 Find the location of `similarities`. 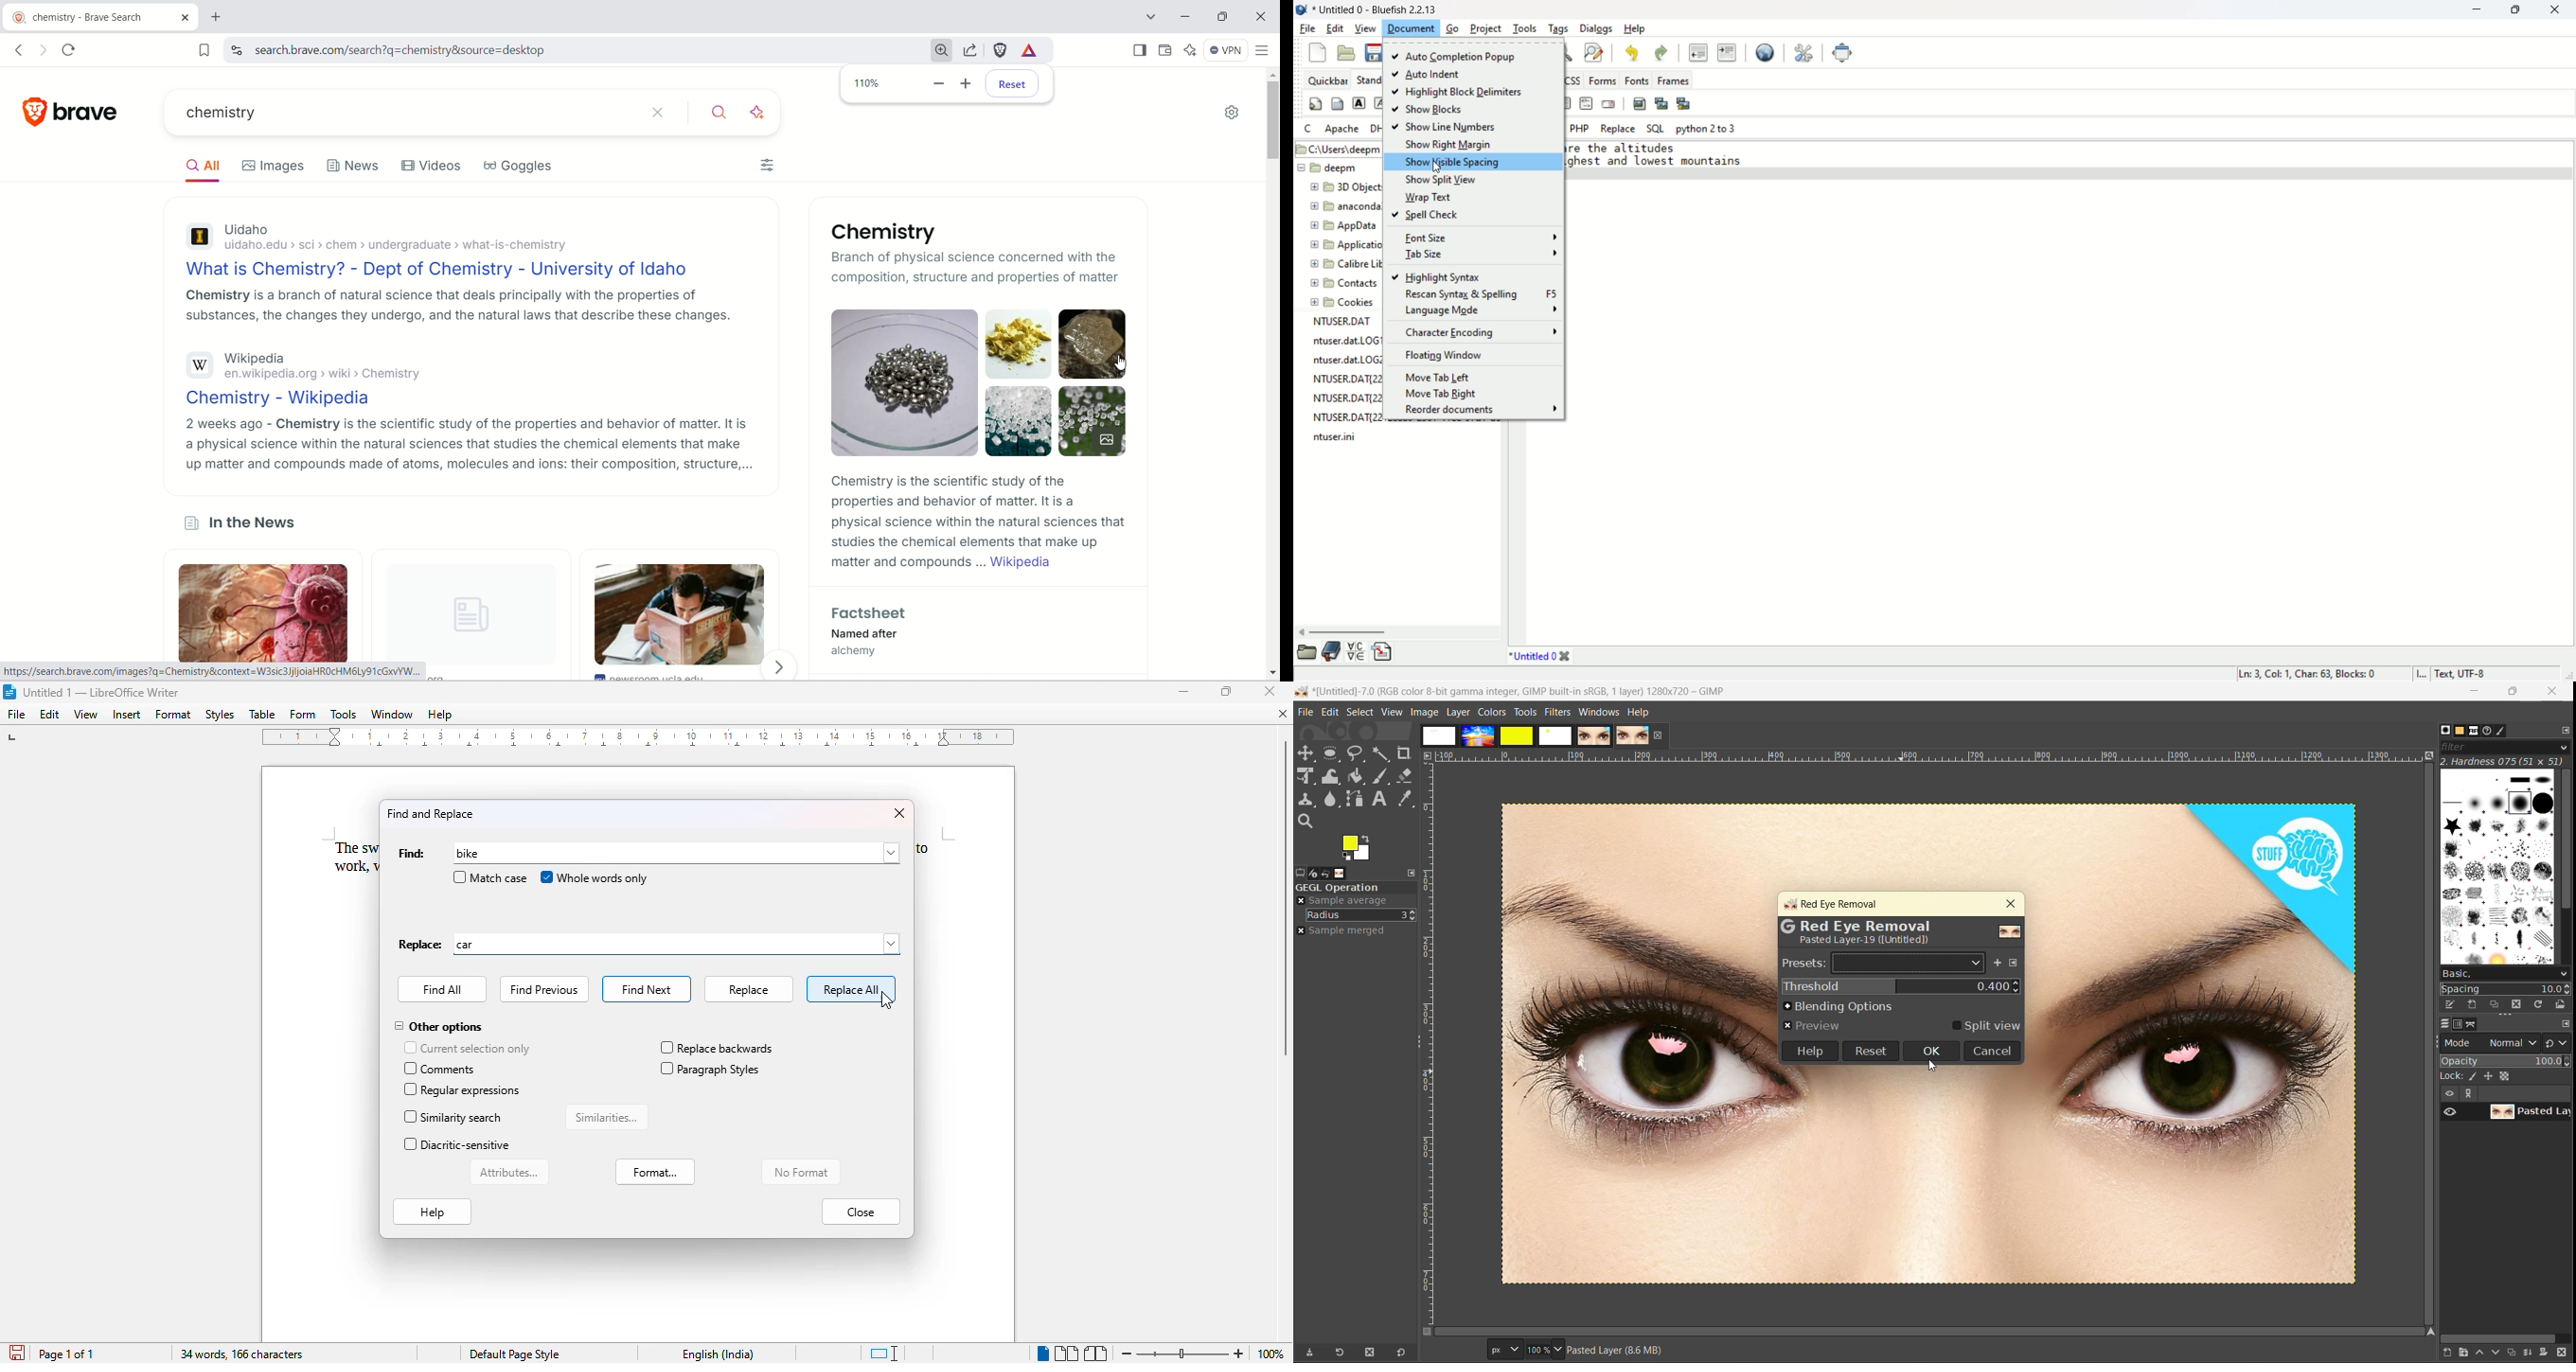

similarities is located at coordinates (607, 1117).